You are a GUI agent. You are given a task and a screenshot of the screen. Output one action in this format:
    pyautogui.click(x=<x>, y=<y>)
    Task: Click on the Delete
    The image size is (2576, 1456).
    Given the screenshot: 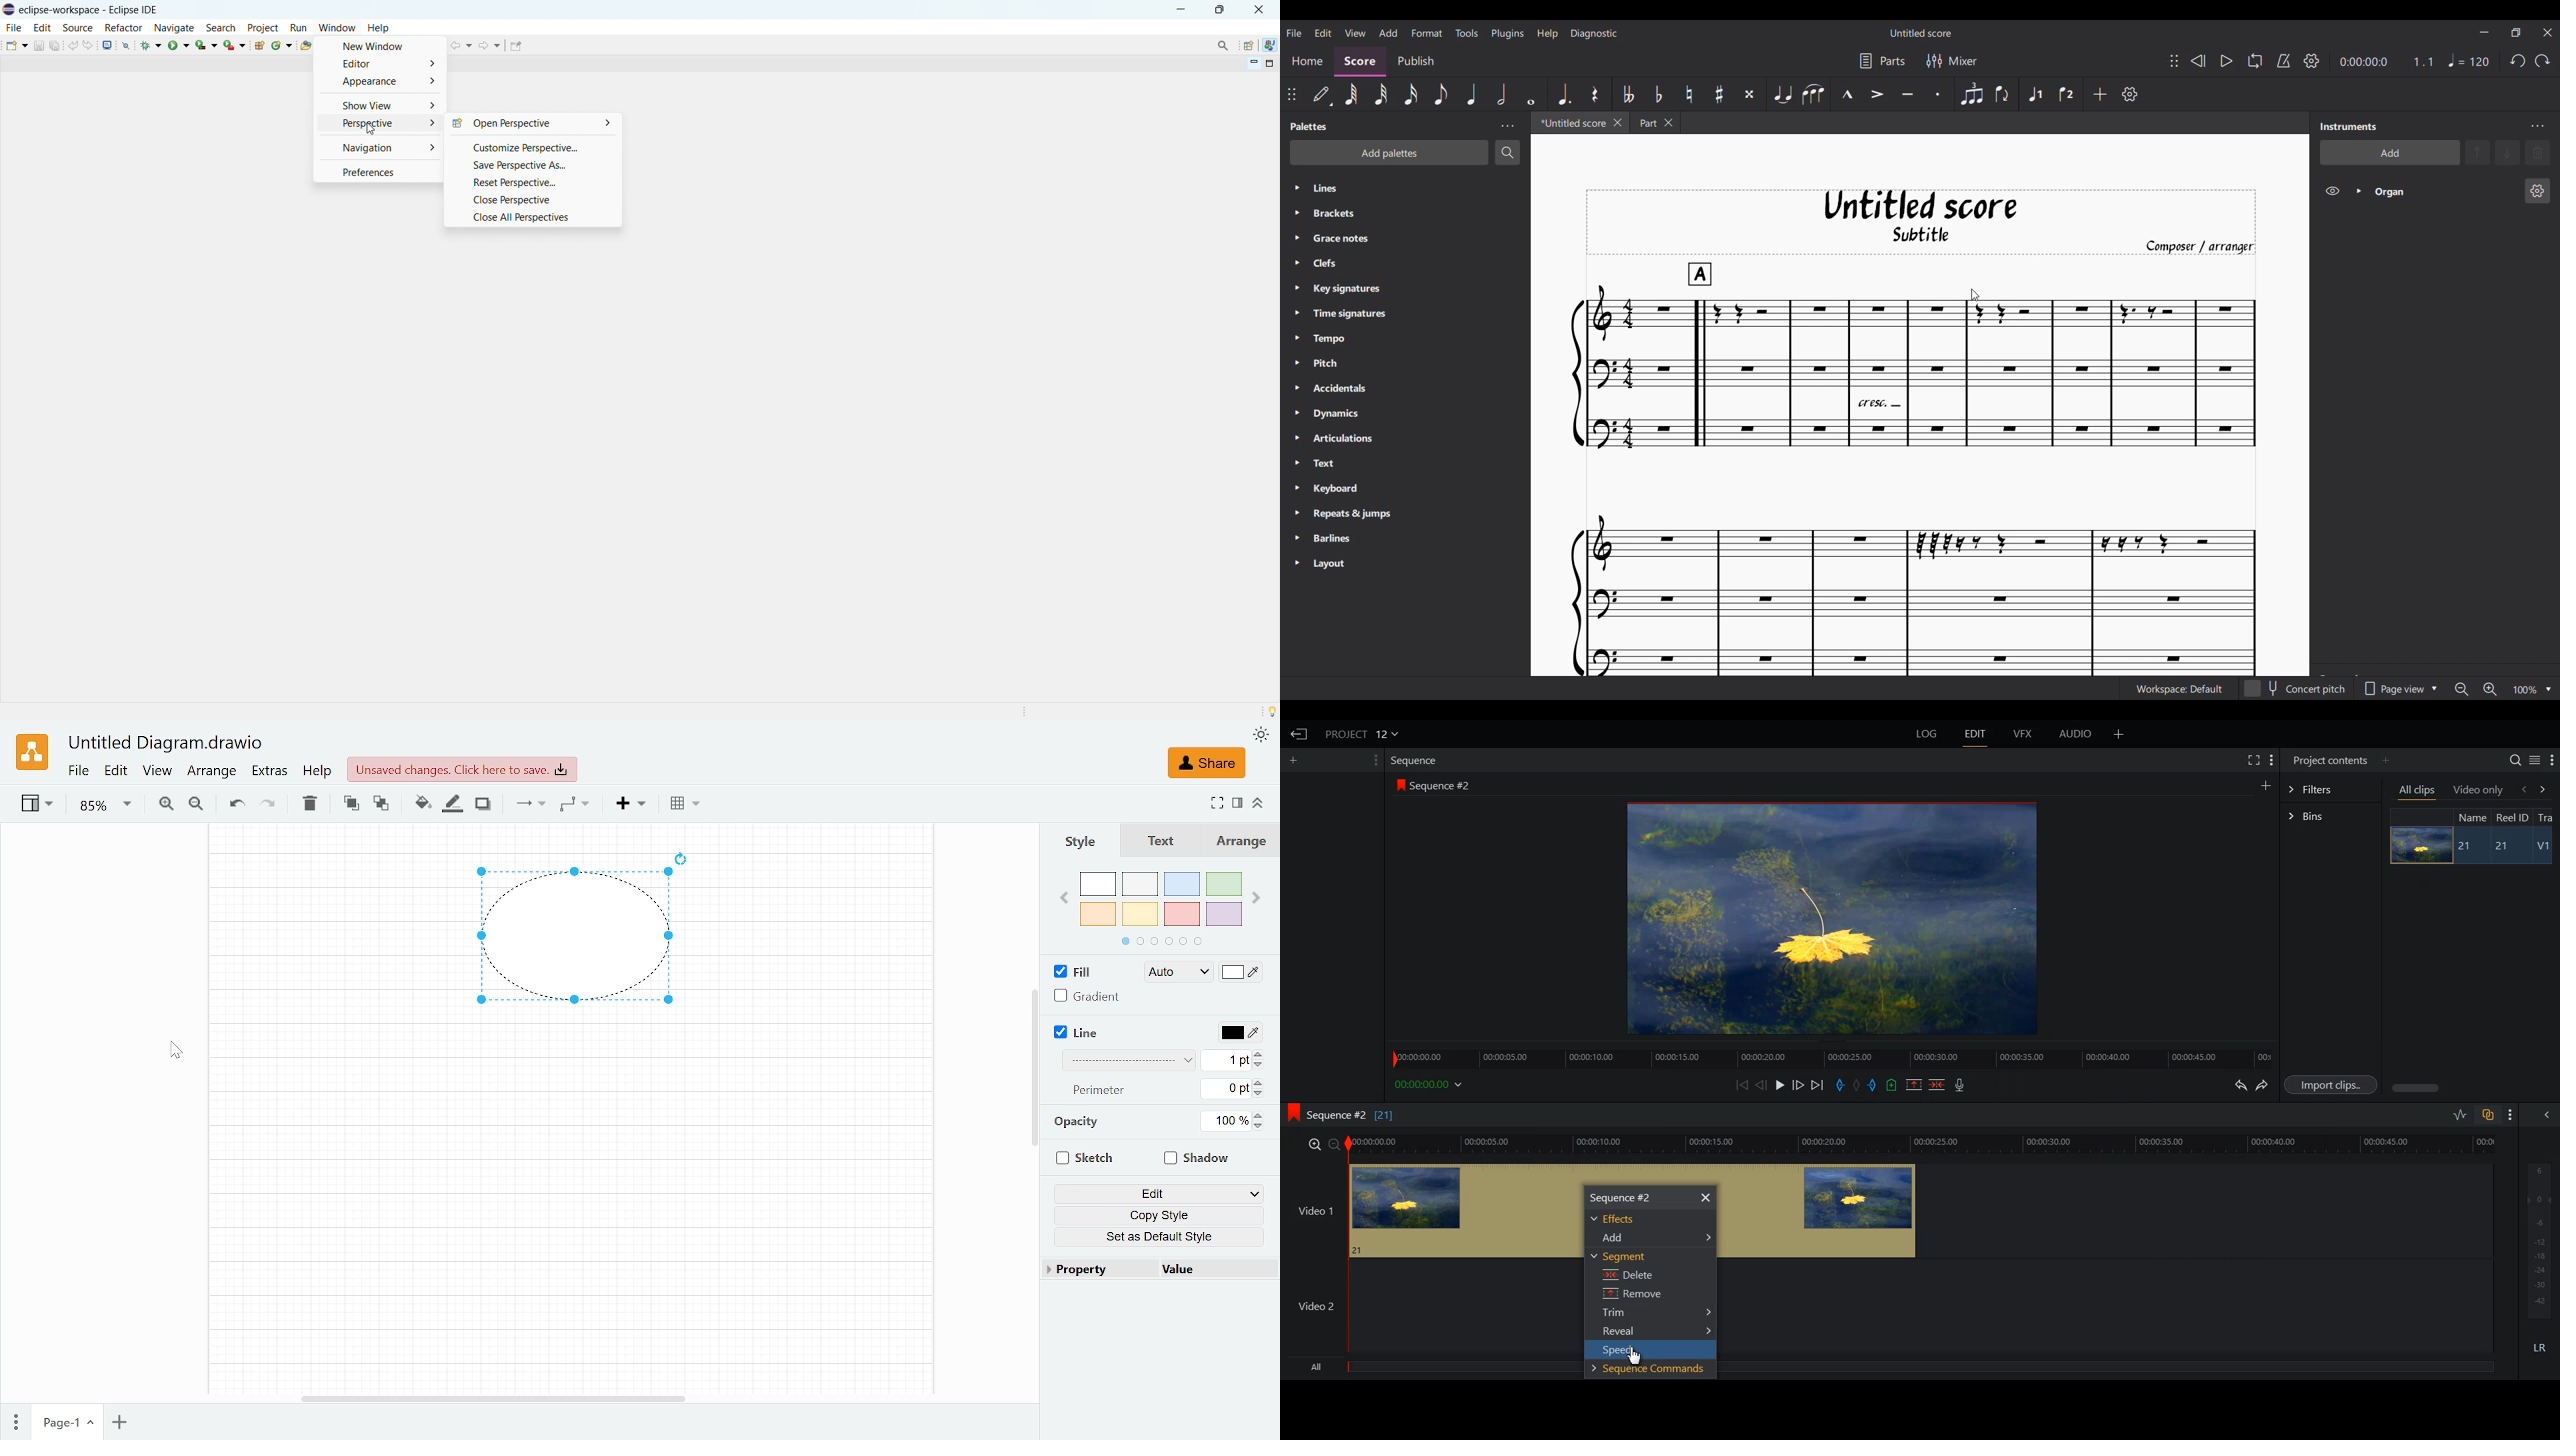 What is the action you would take?
    pyautogui.click(x=1937, y=1085)
    